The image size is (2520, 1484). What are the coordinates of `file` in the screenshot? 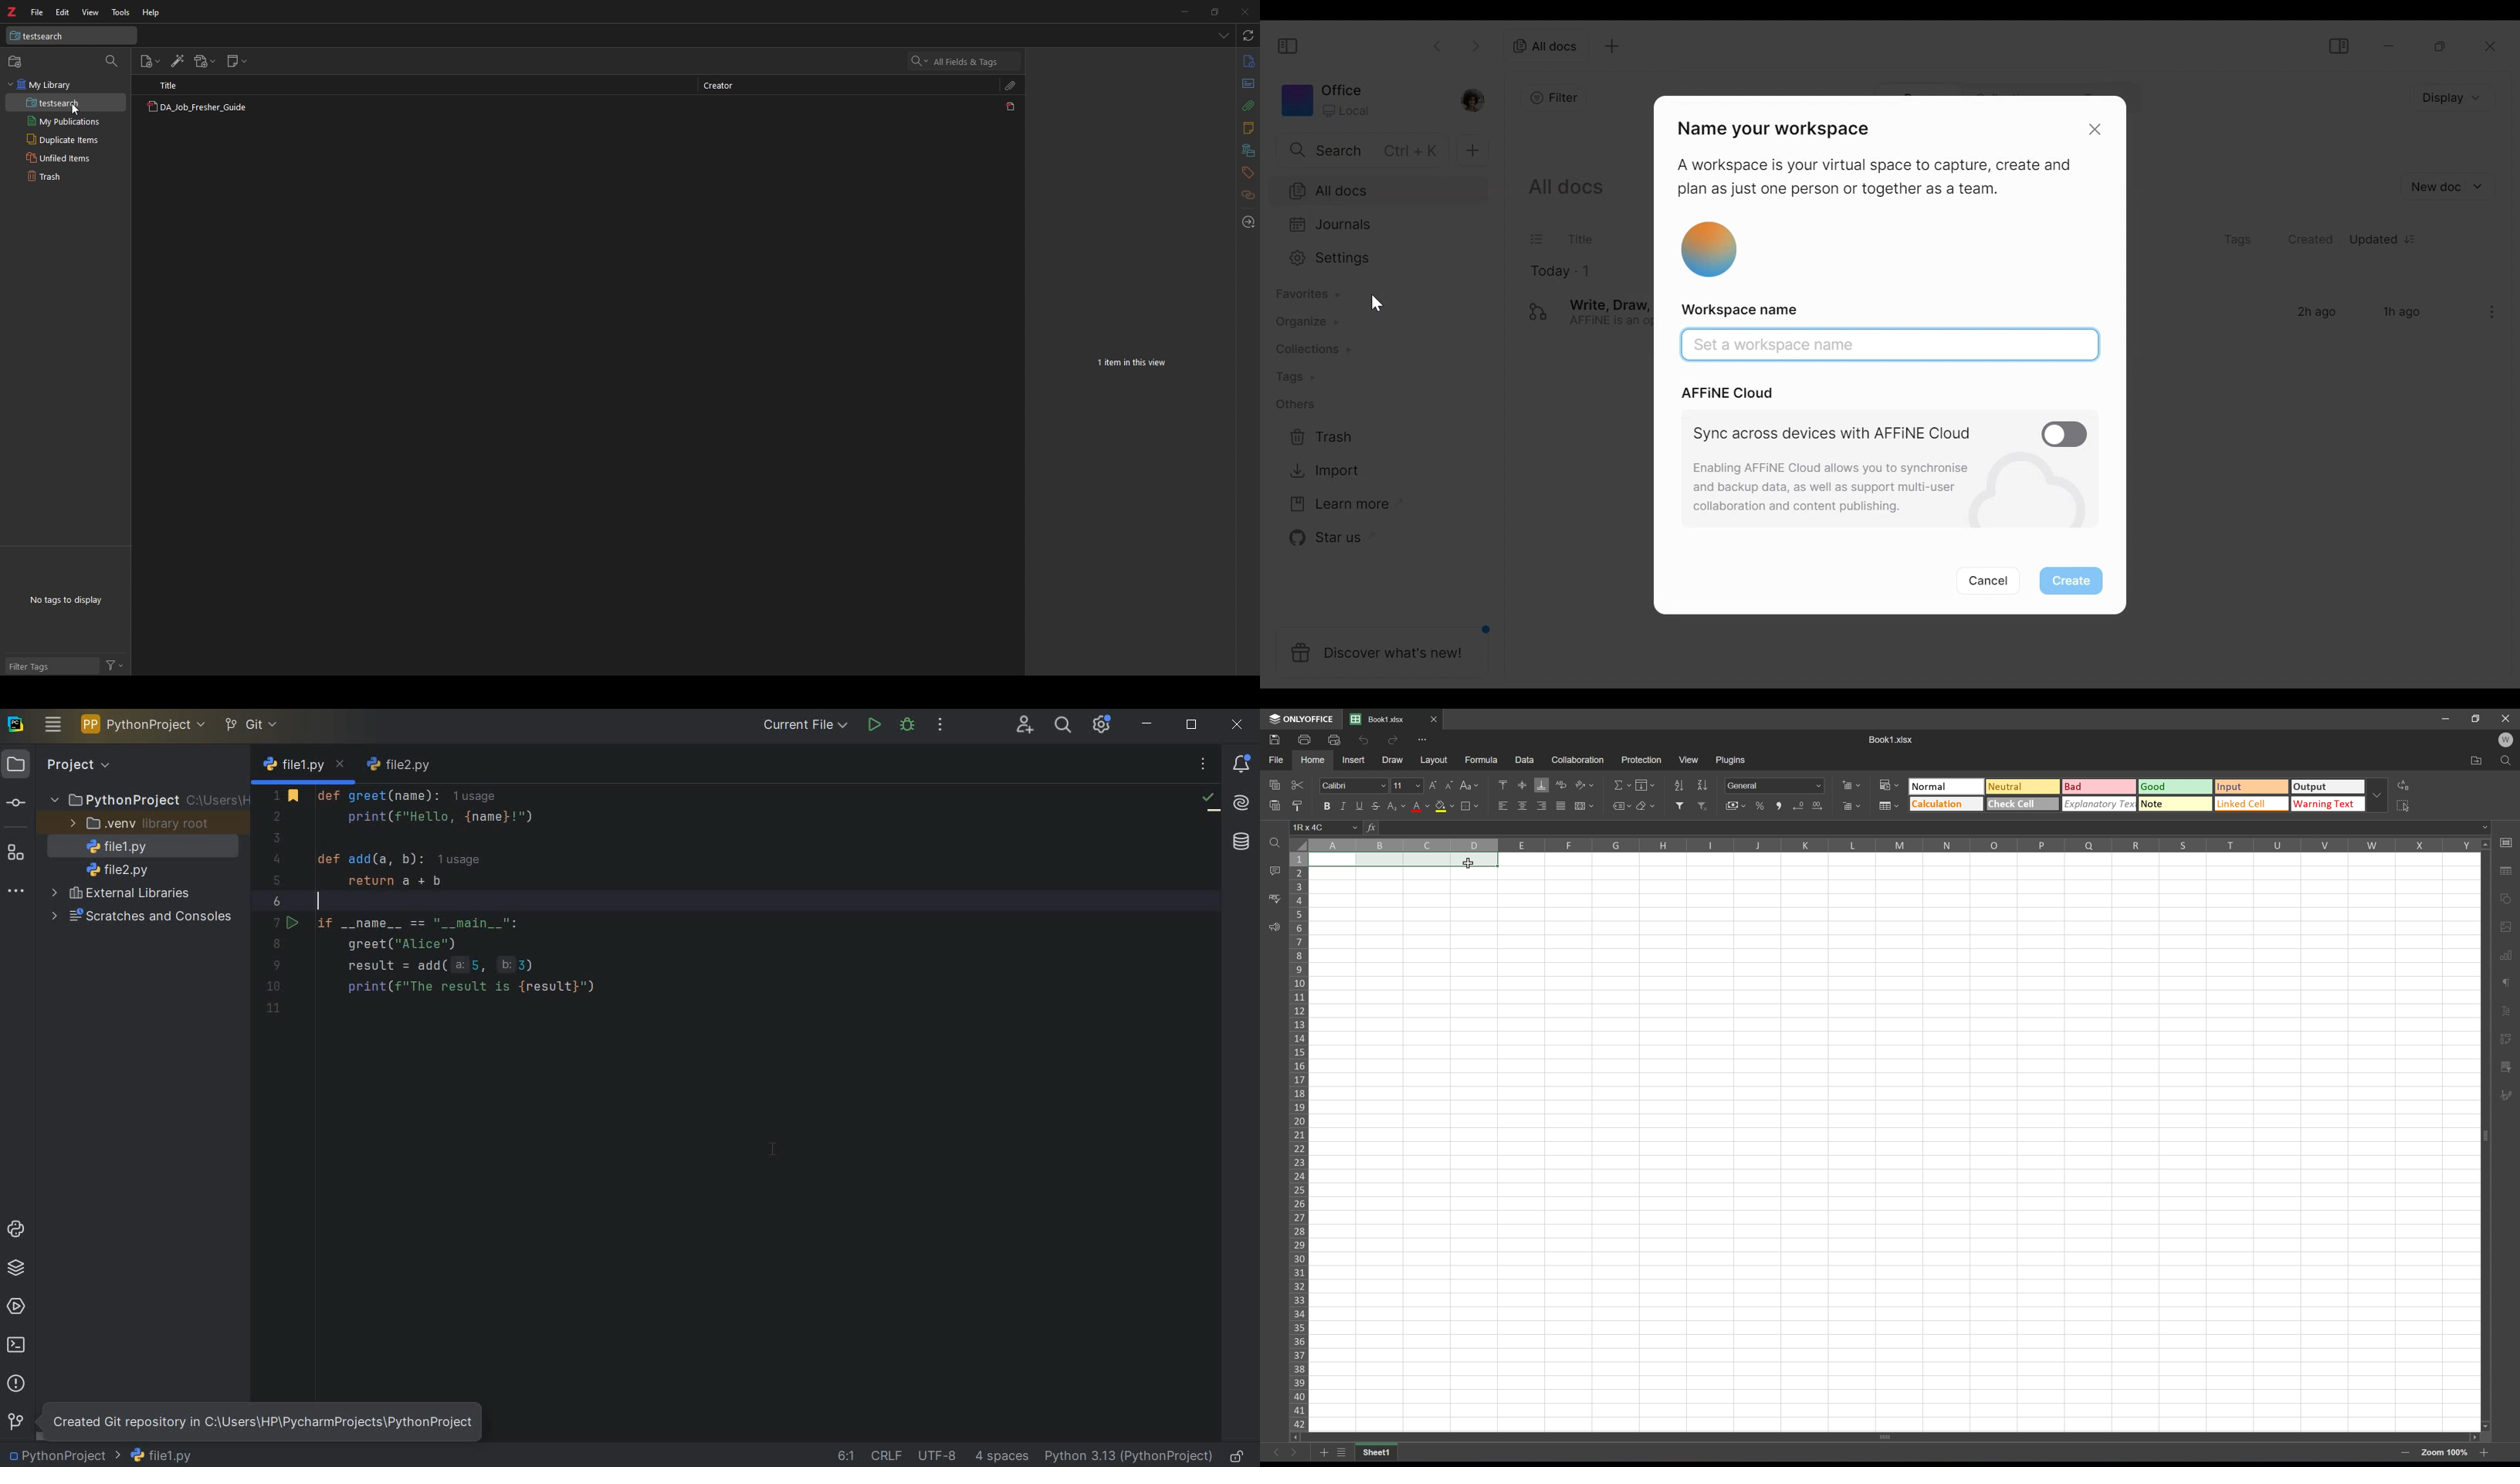 It's located at (39, 12).